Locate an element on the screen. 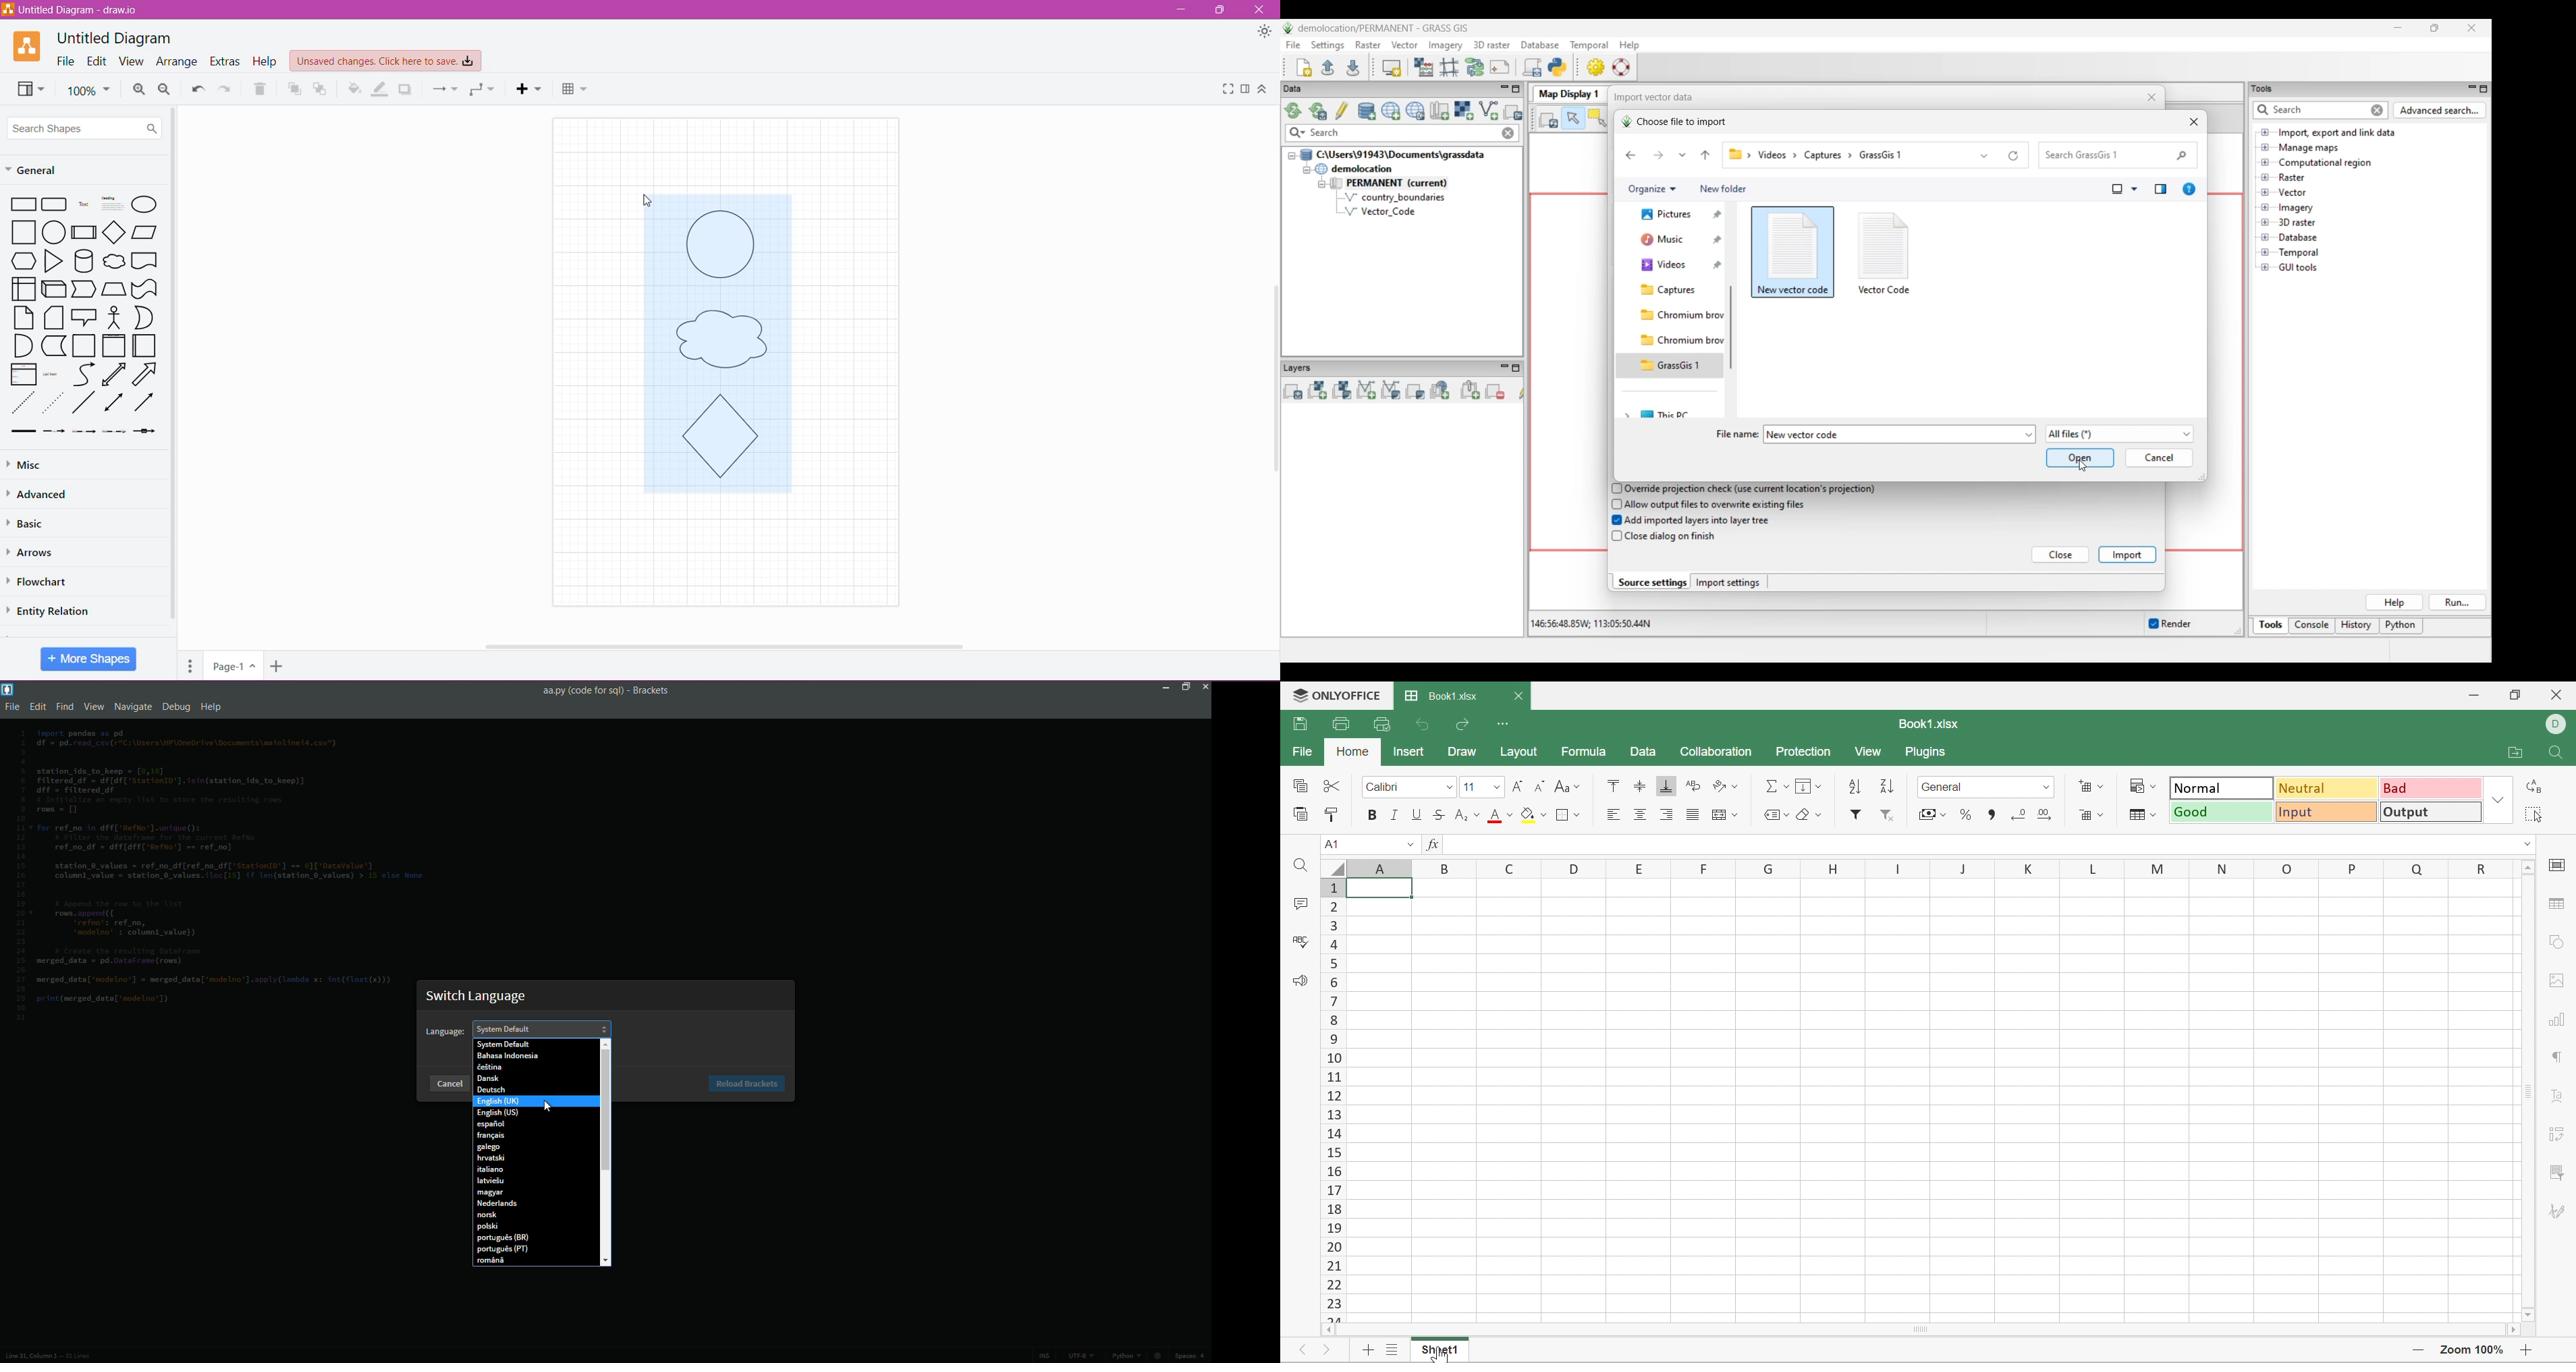 The height and width of the screenshot is (1372, 2576). 16 is located at coordinates (1330, 1173).